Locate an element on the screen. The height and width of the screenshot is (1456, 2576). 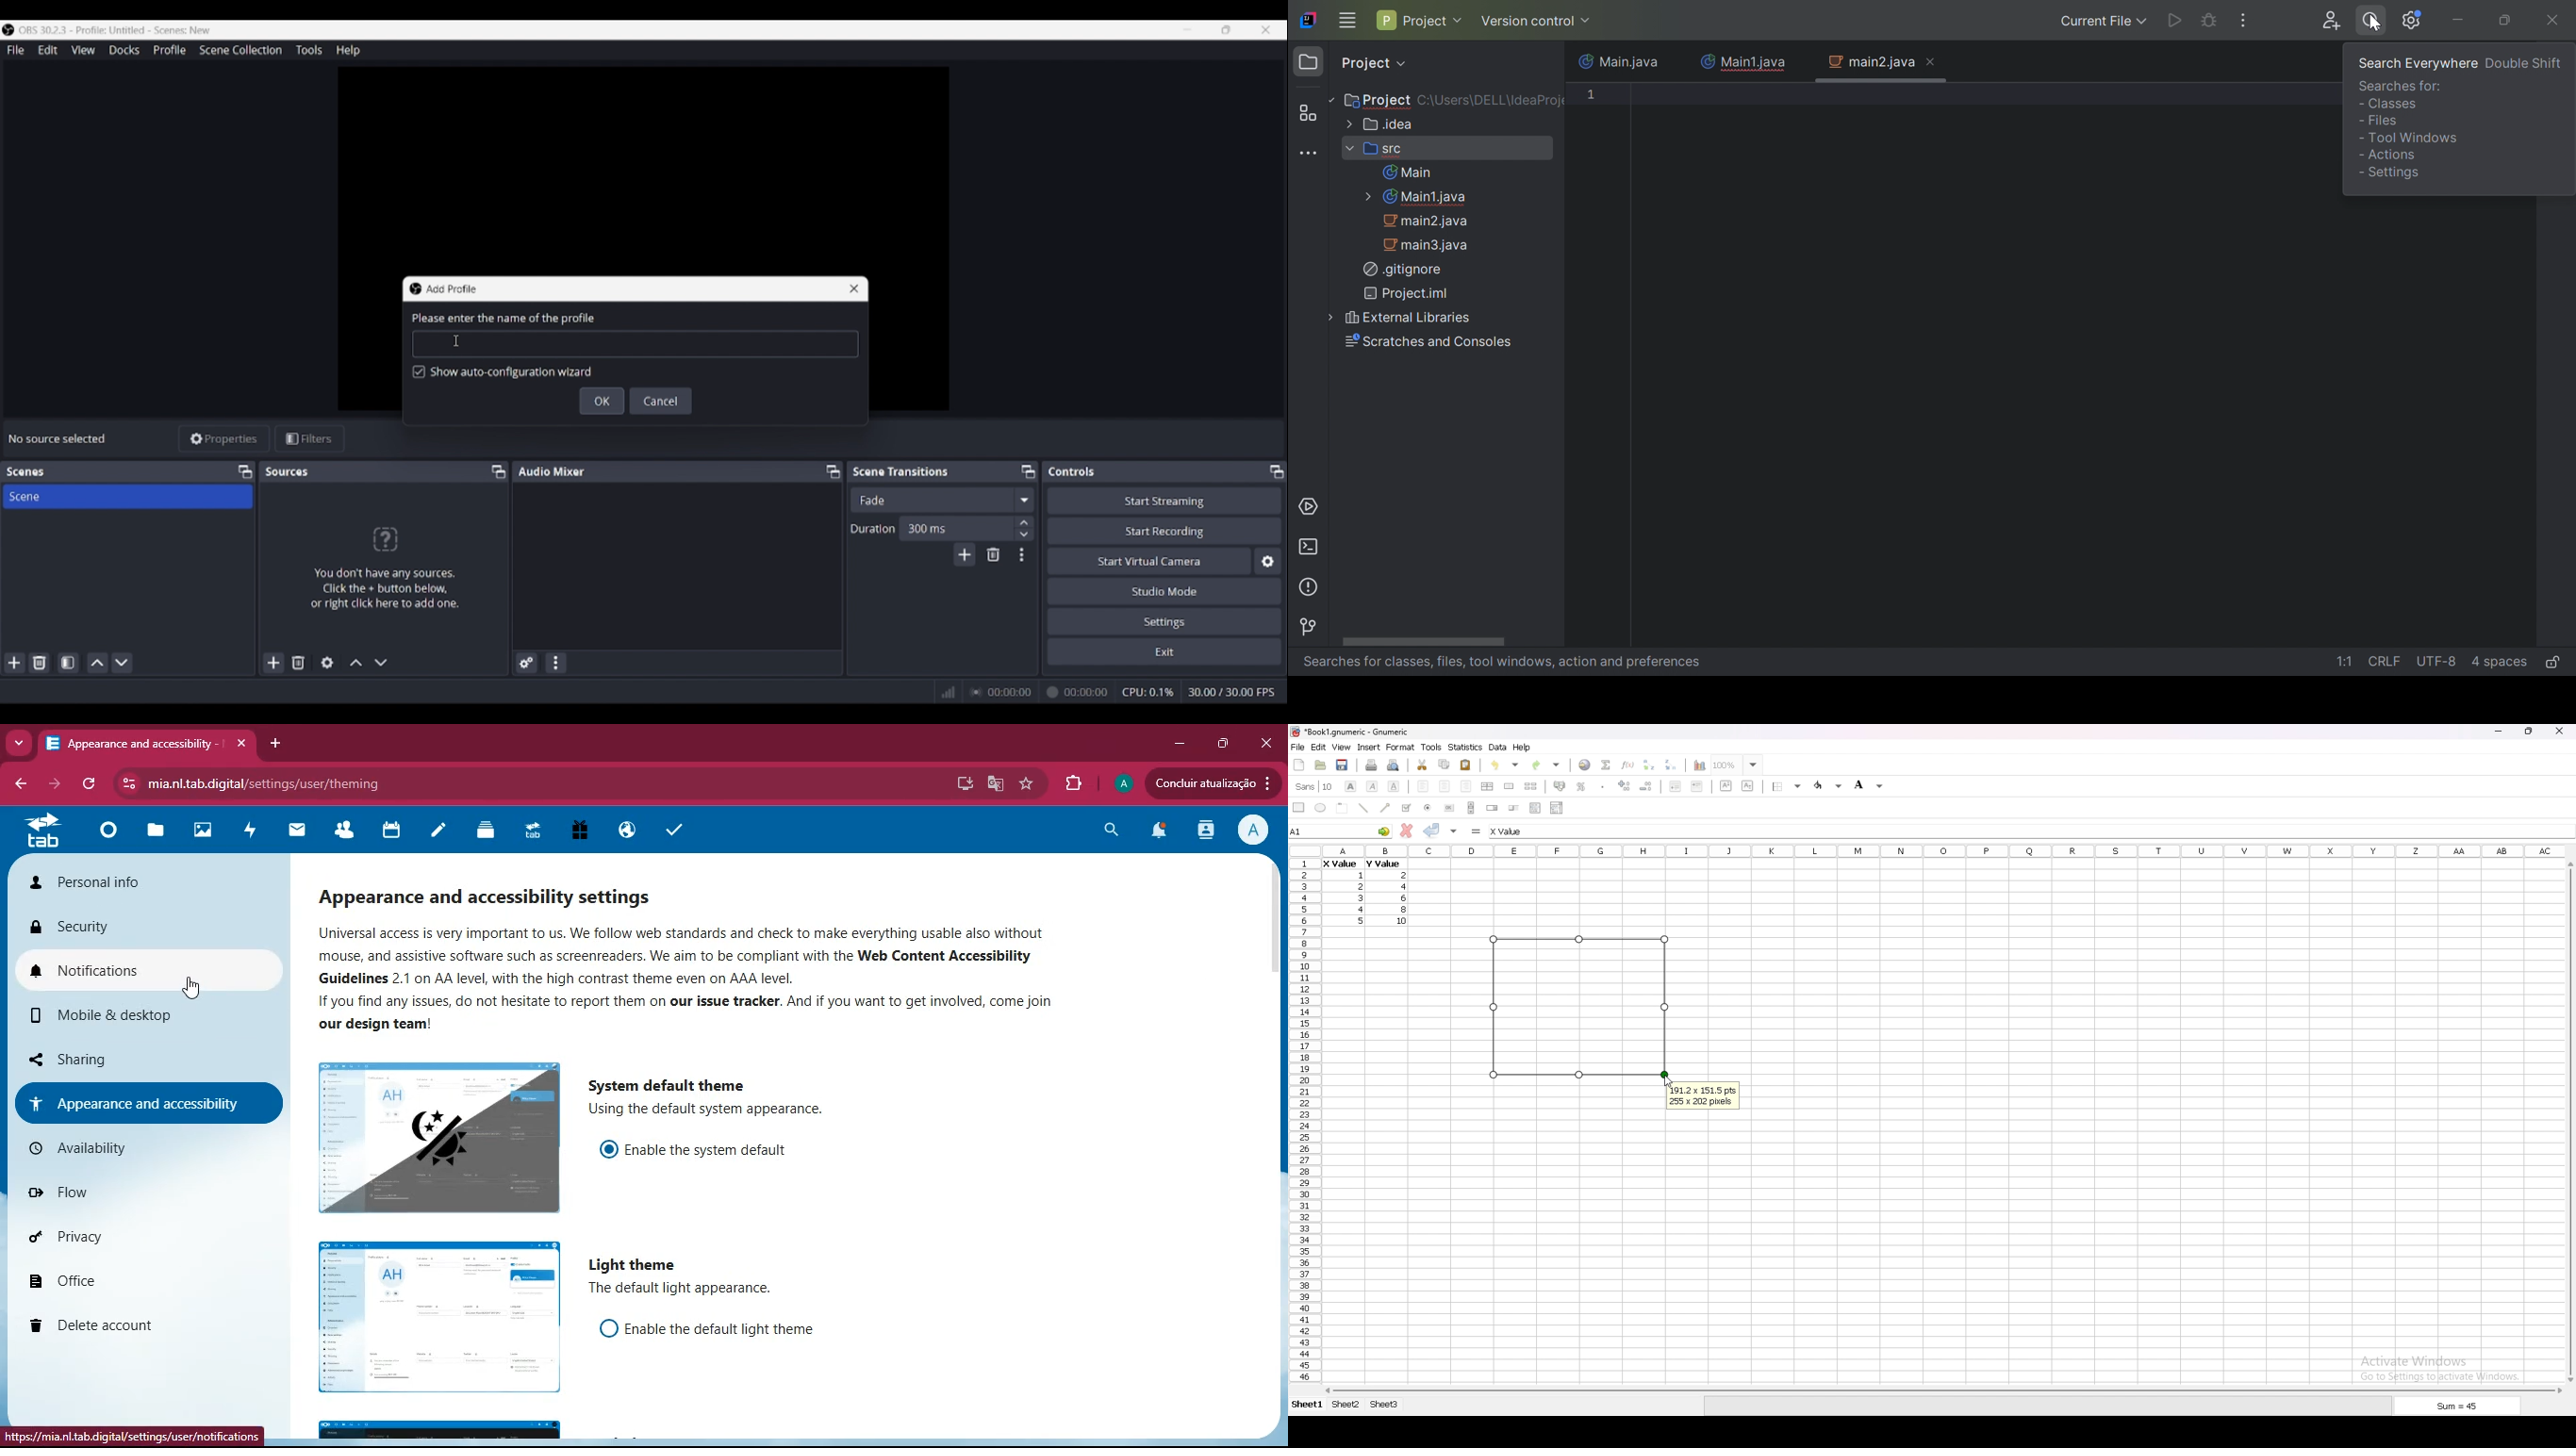
Increase/Decrease duration is located at coordinates (1025, 528).